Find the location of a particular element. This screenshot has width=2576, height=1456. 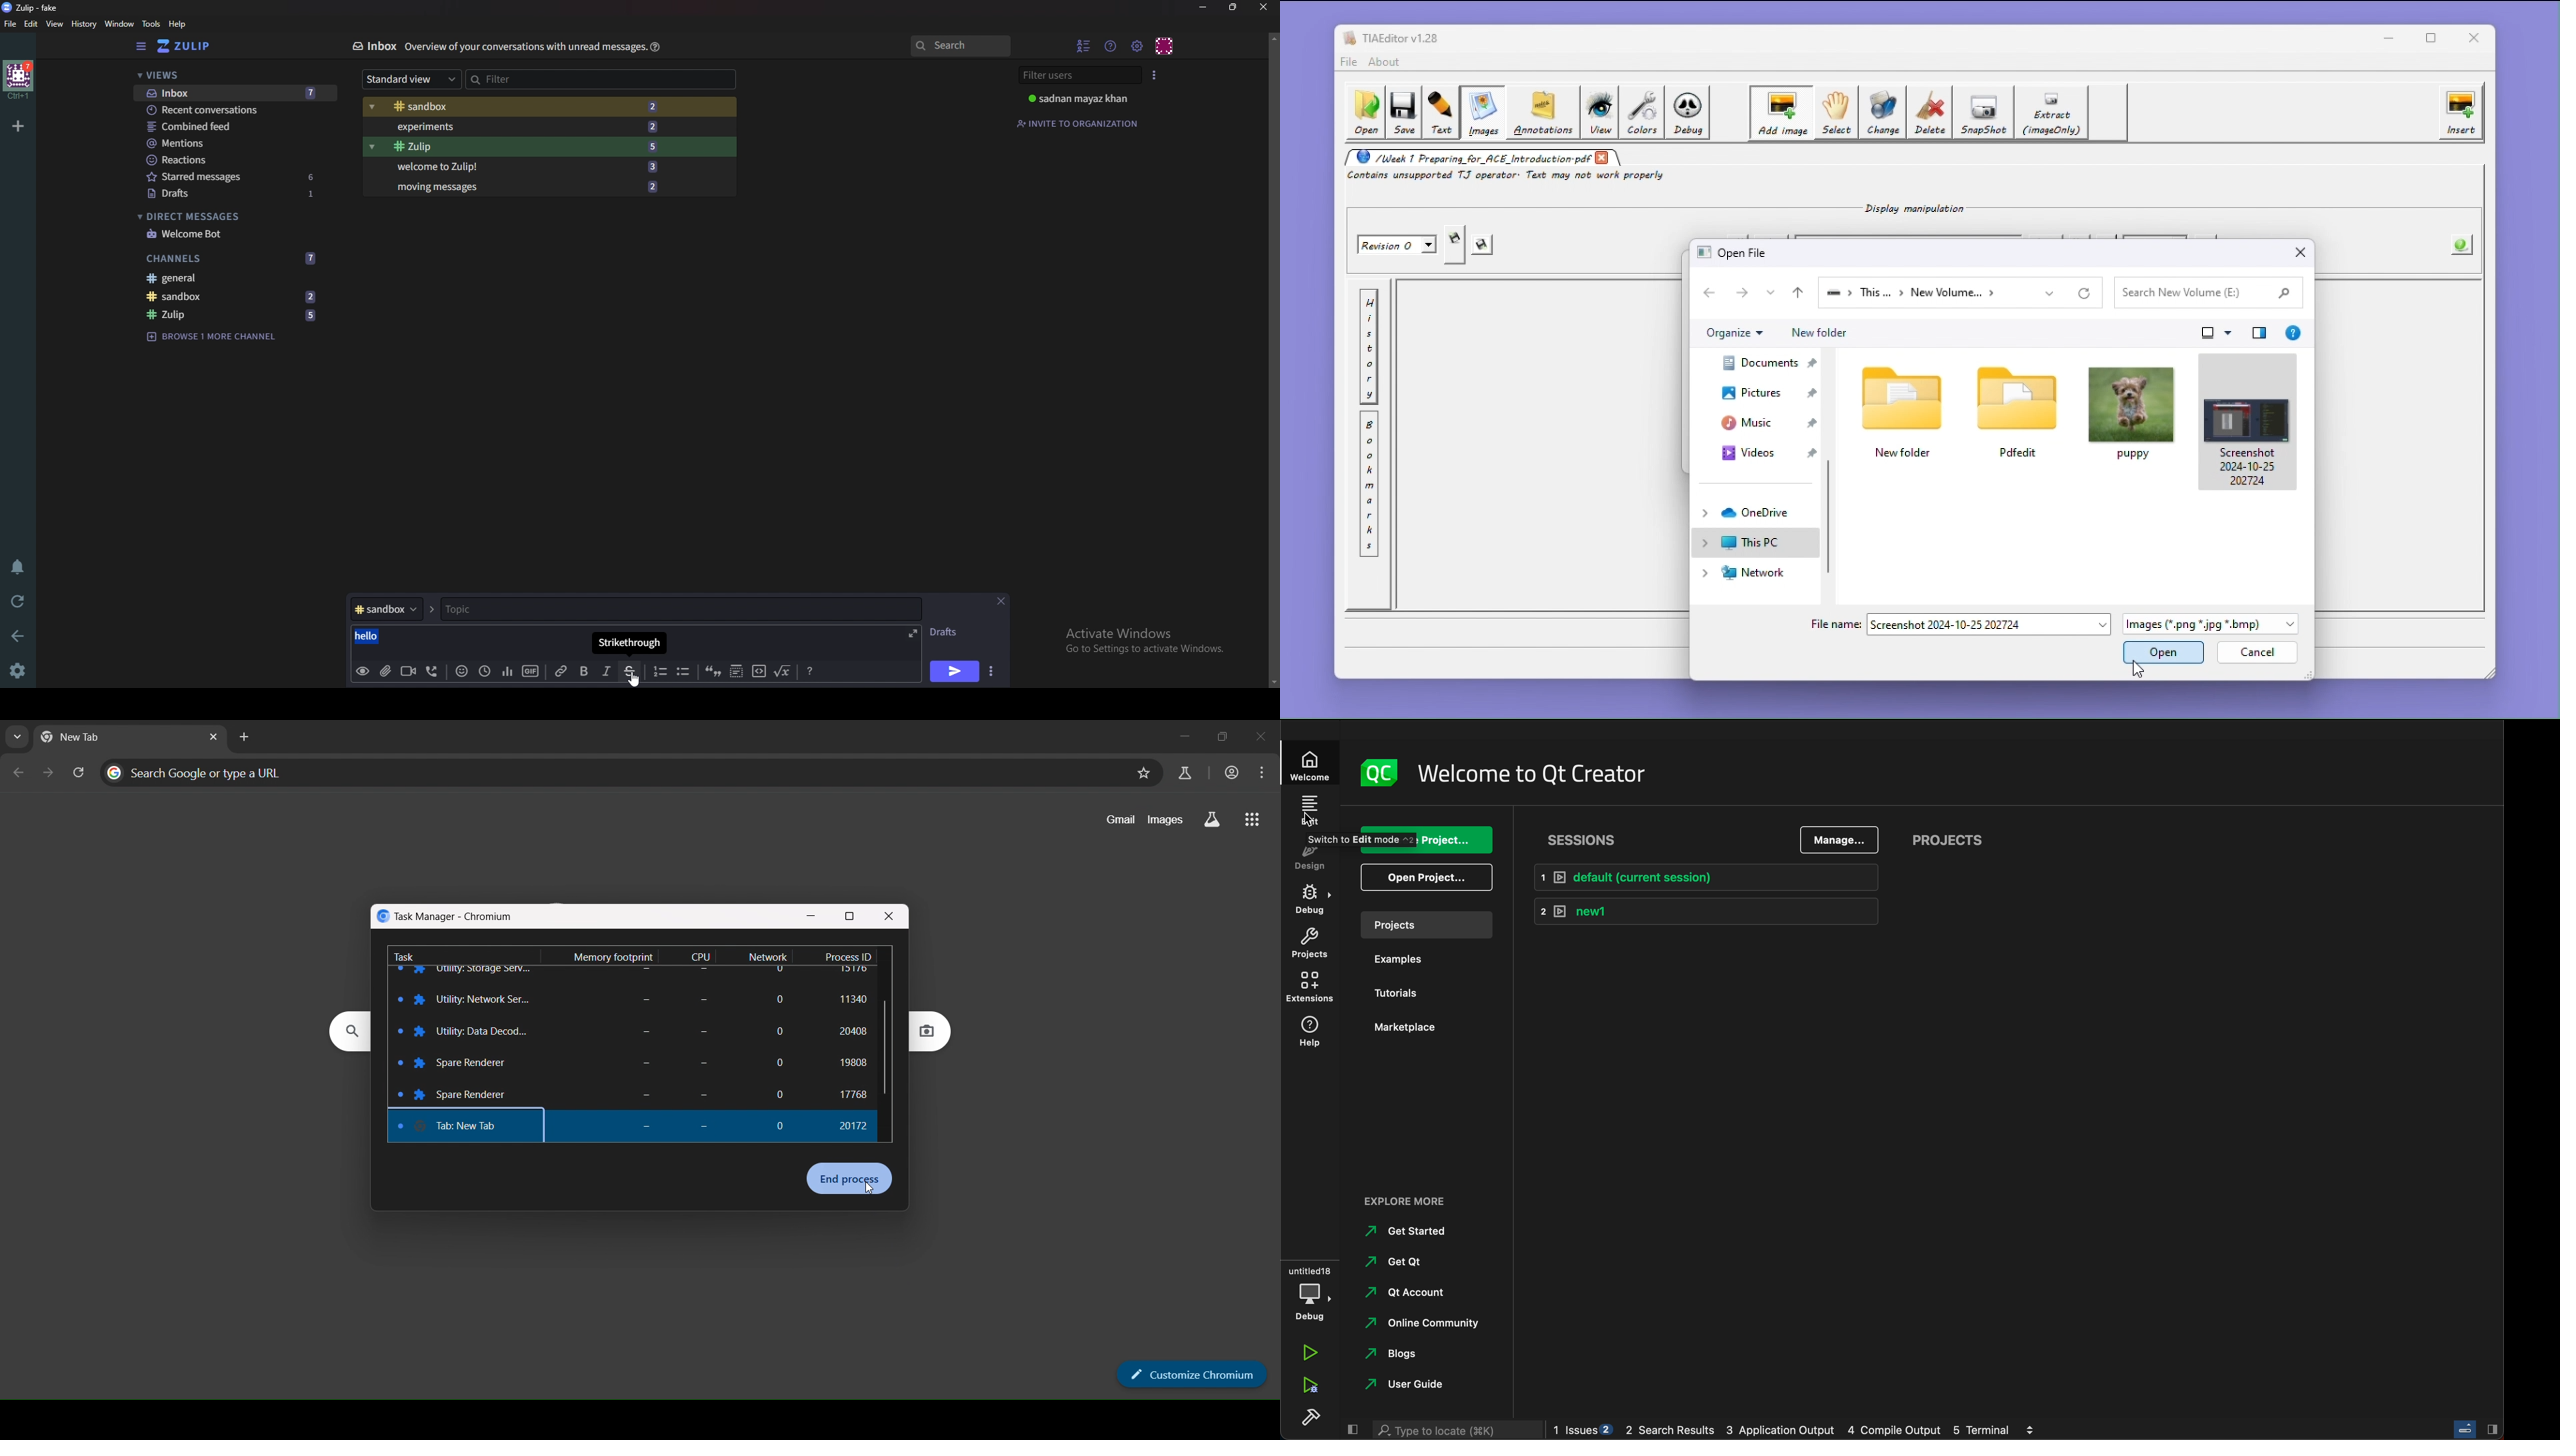

marketplace is located at coordinates (1406, 1026).